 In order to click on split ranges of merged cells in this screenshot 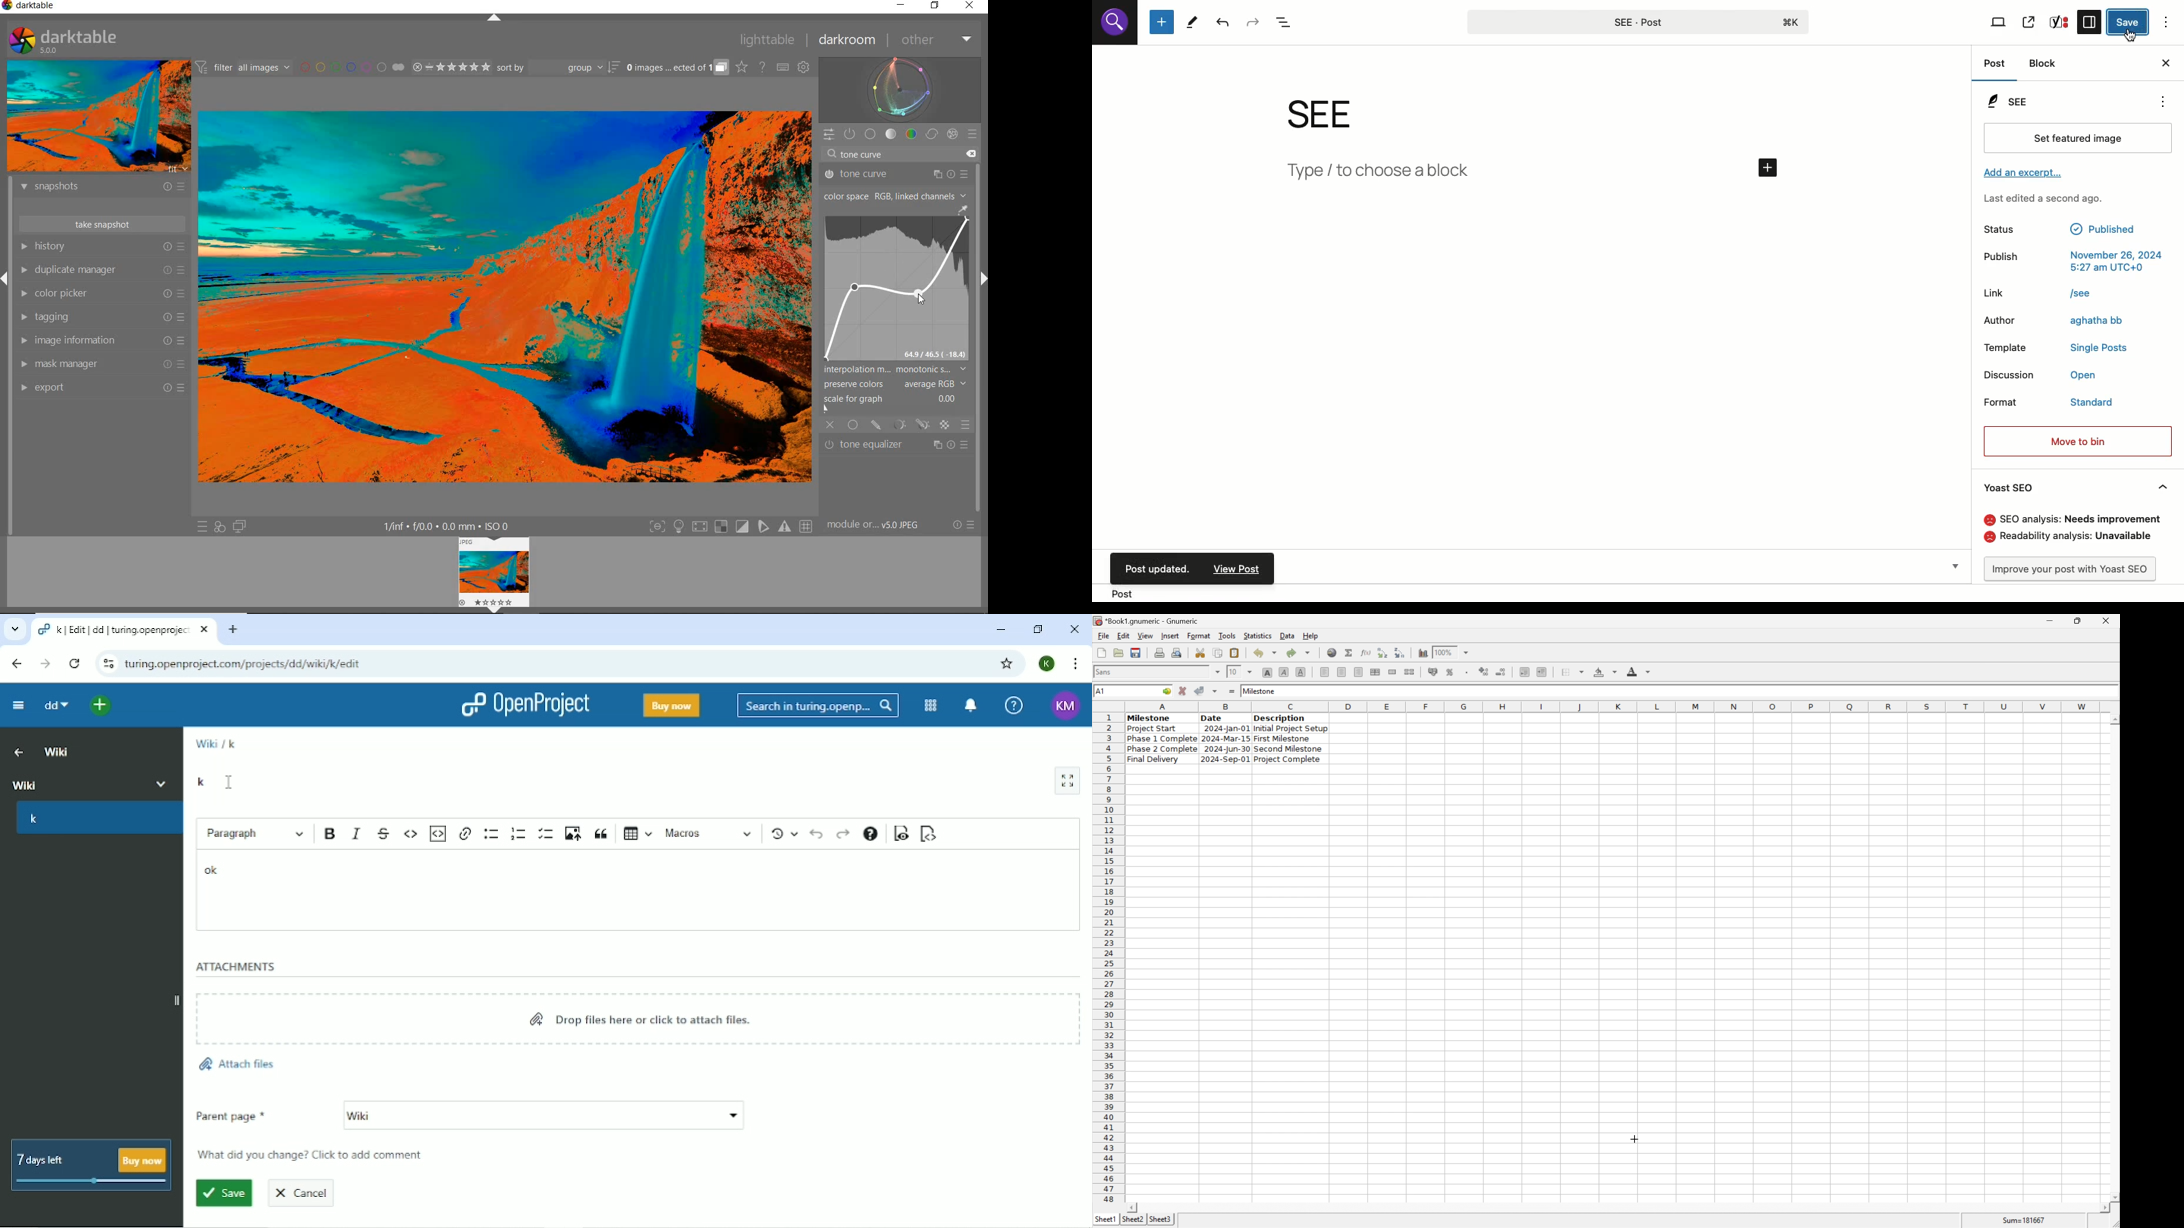, I will do `click(1410, 671)`.